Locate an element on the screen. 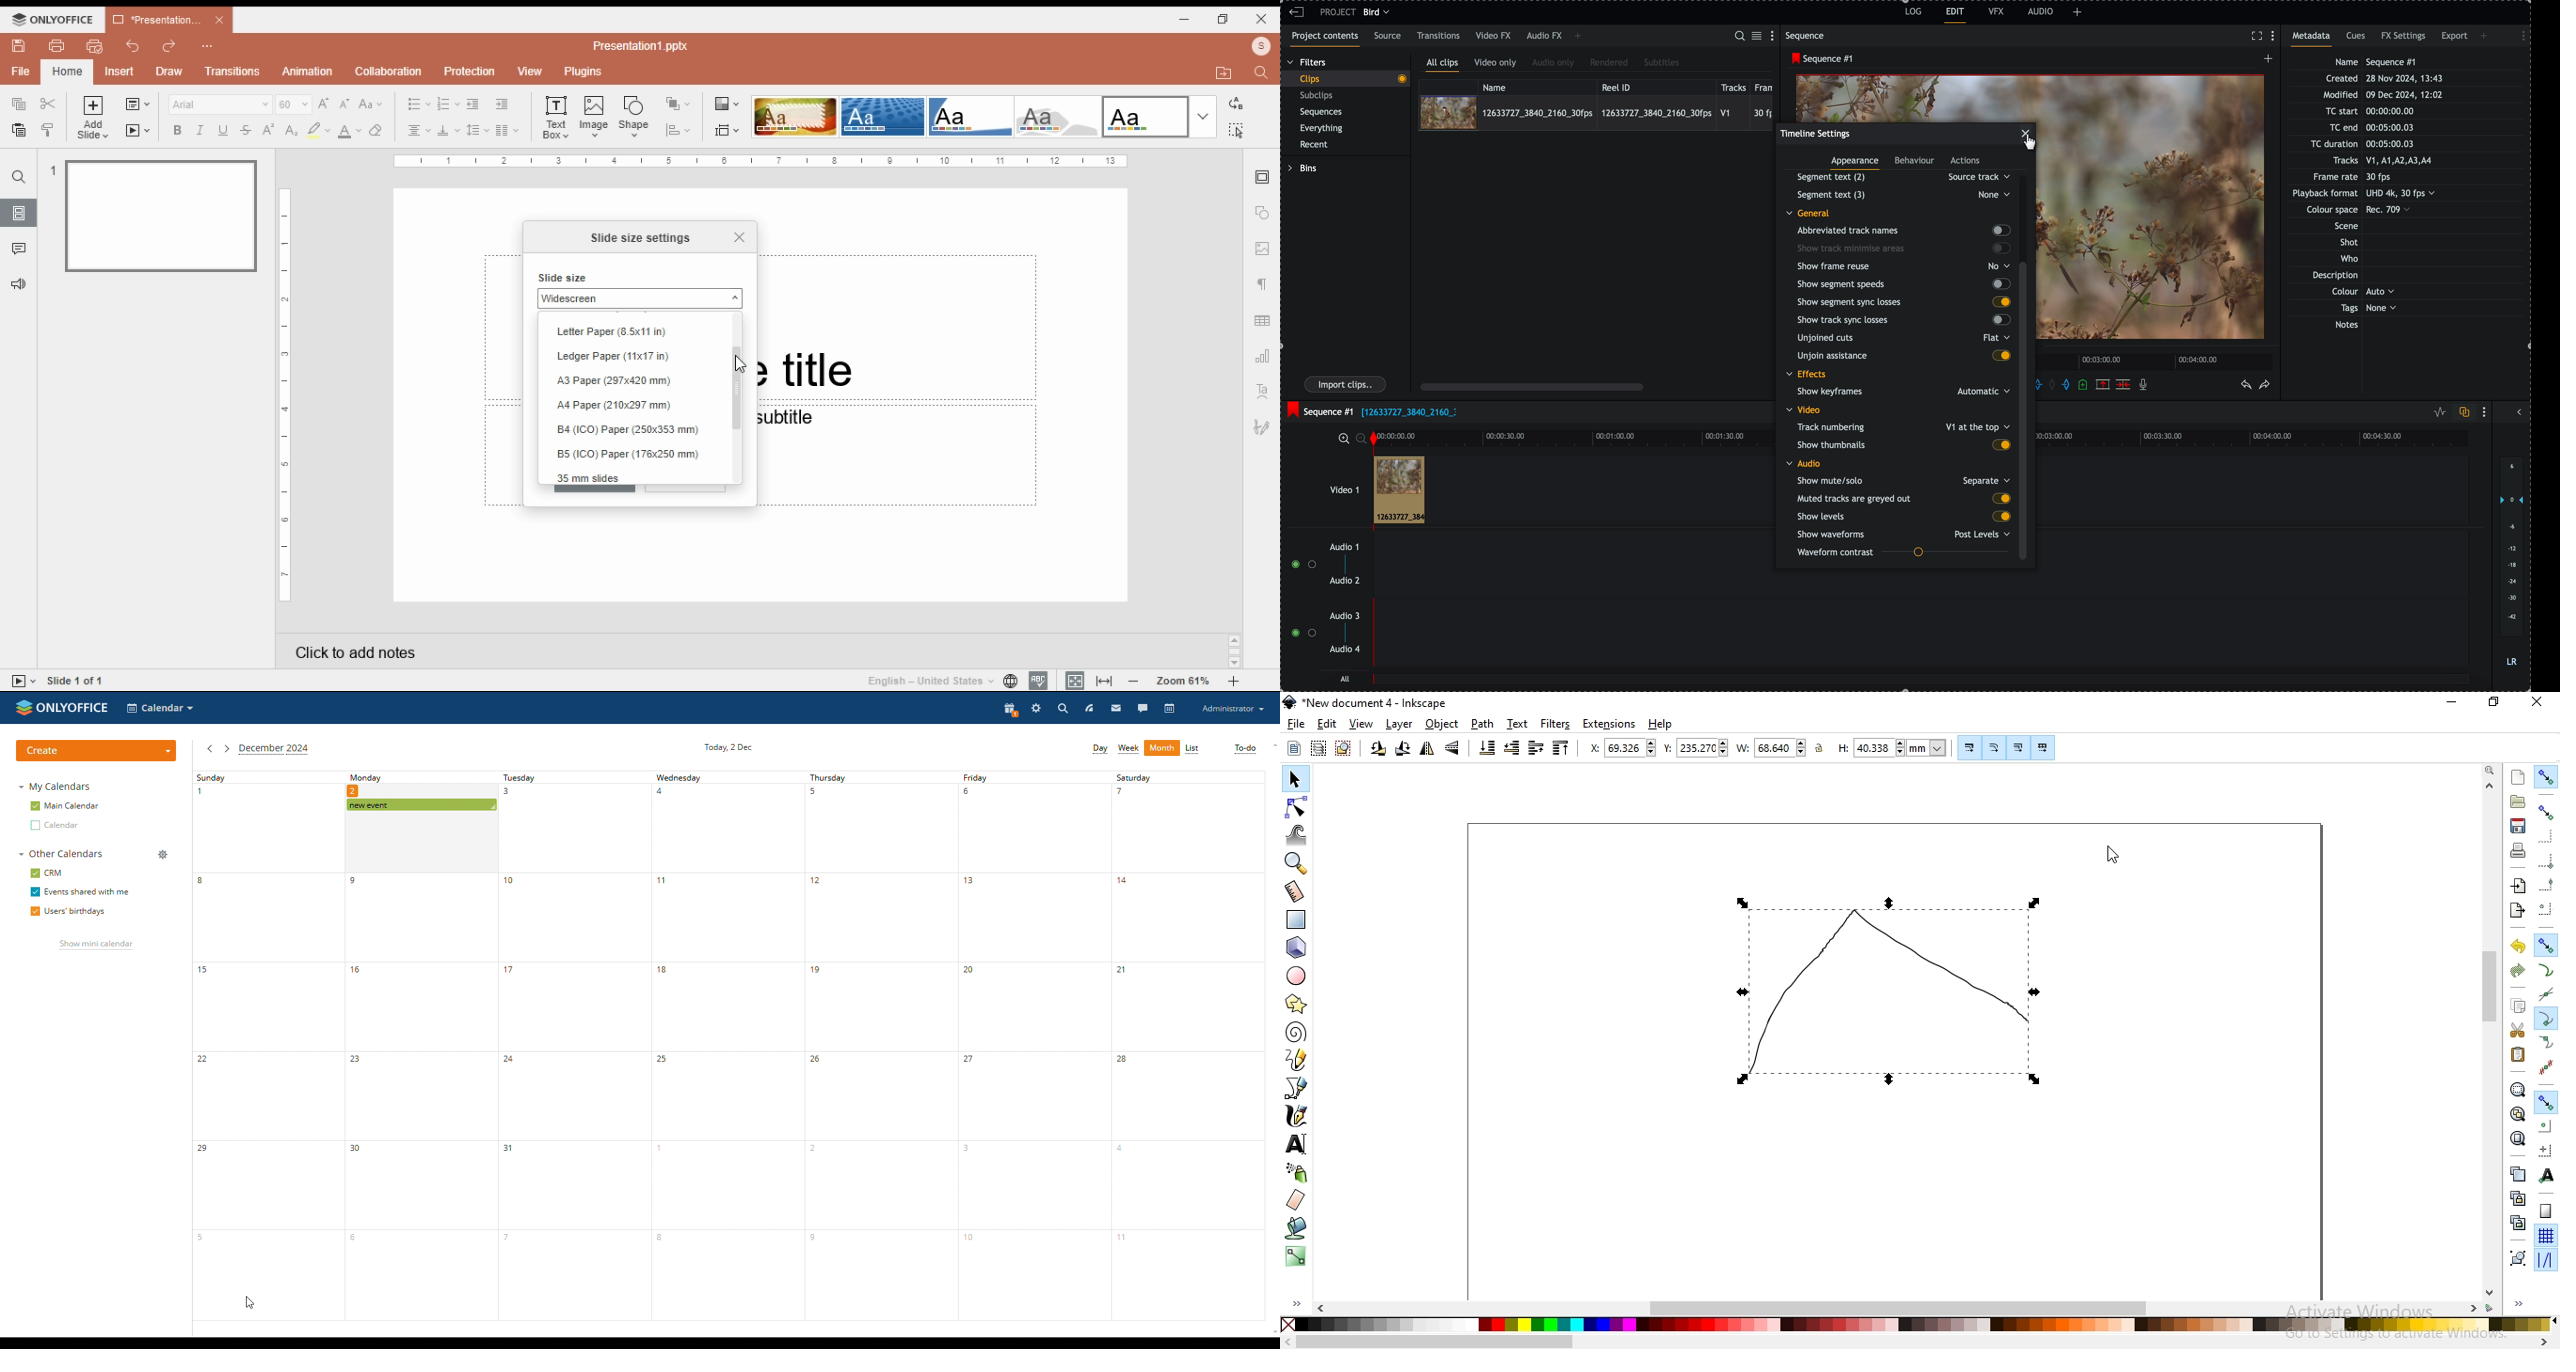  toggle between list and tile view is located at coordinates (1759, 36).